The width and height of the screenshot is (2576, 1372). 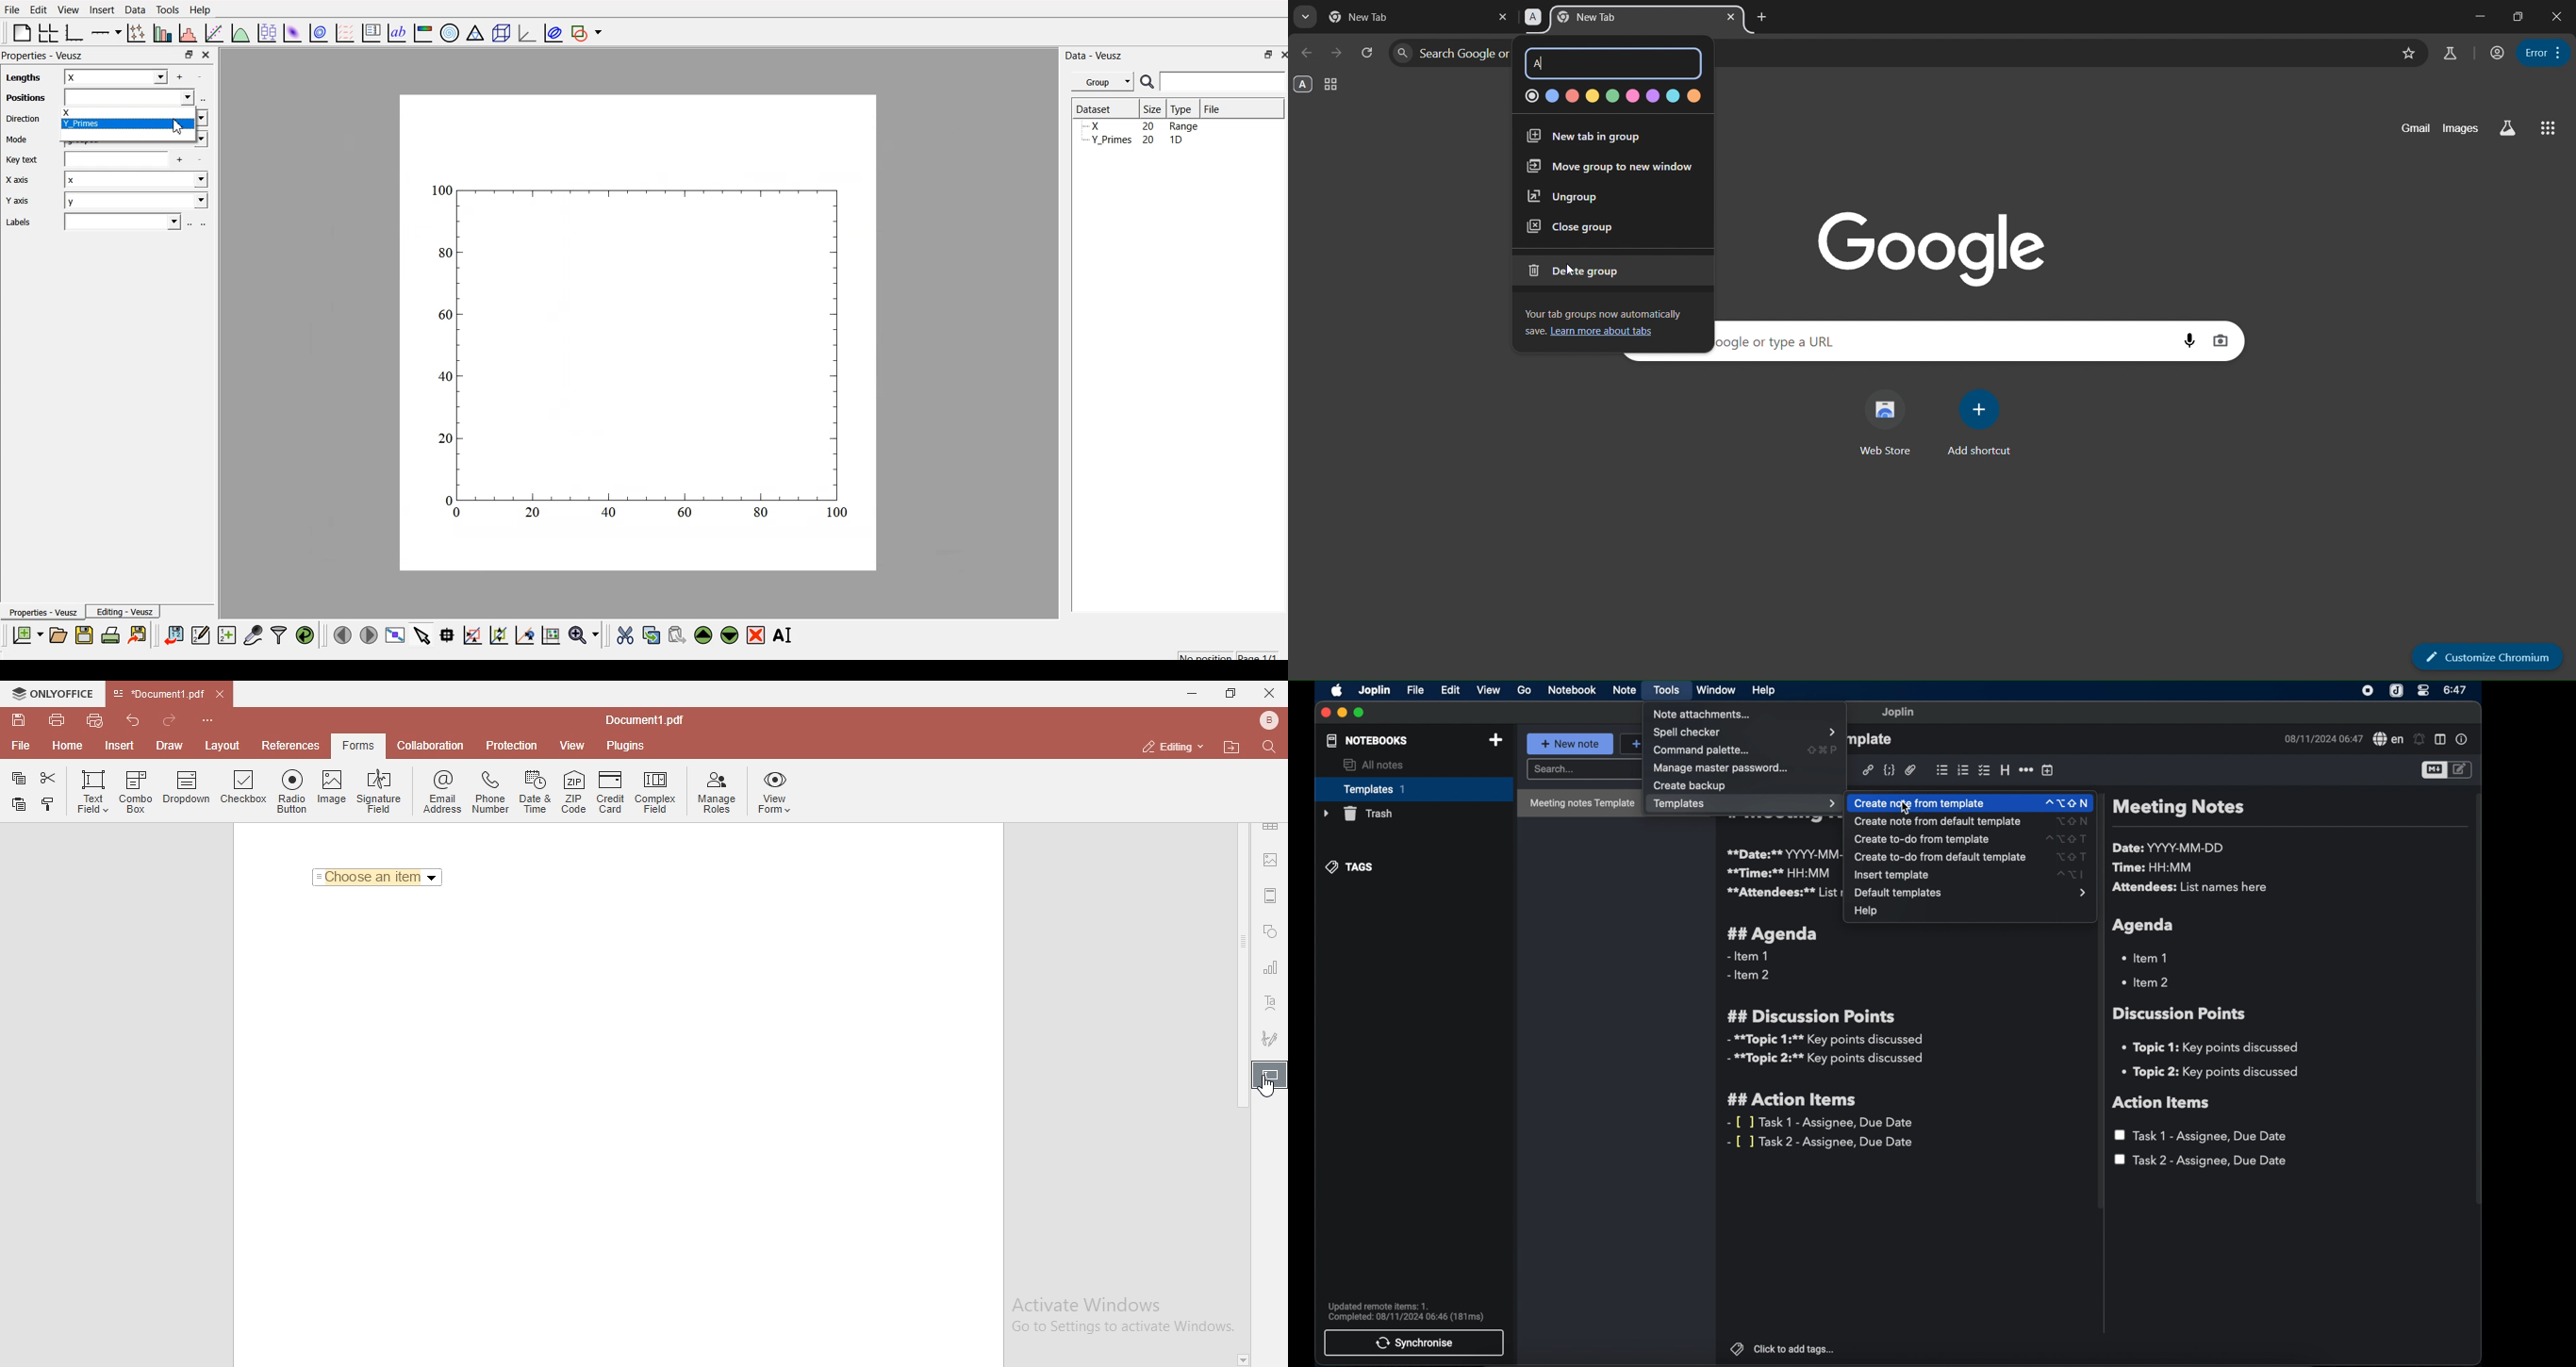 I want to click on numbered list, so click(x=1963, y=770).